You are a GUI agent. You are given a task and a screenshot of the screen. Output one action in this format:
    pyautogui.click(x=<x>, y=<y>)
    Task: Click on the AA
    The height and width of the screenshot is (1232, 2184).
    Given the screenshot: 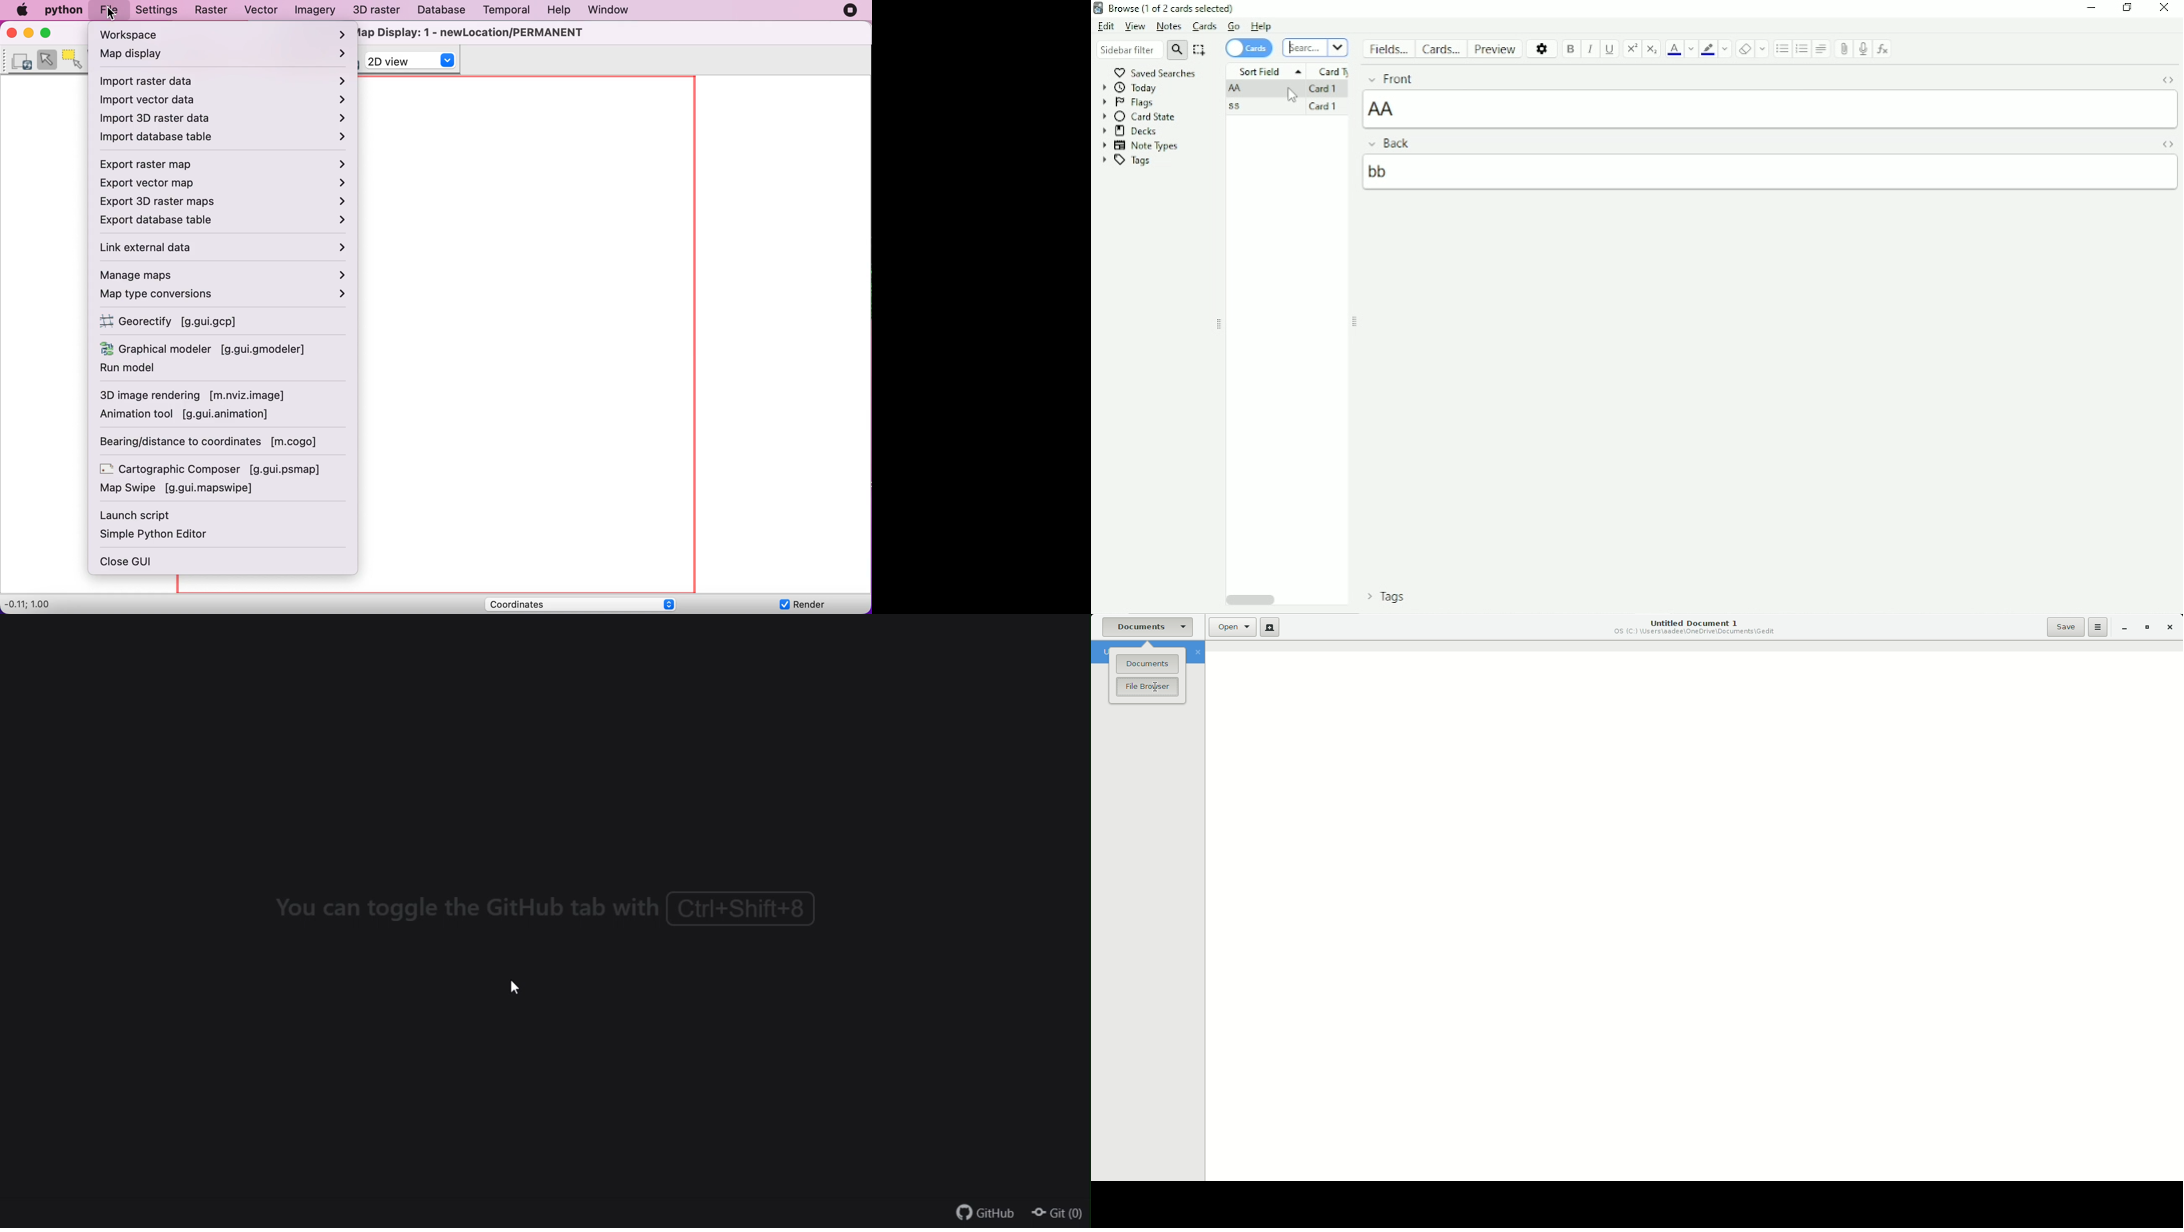 What is the action you would take?
    pyautogui.click(x=1768, y=112)
    